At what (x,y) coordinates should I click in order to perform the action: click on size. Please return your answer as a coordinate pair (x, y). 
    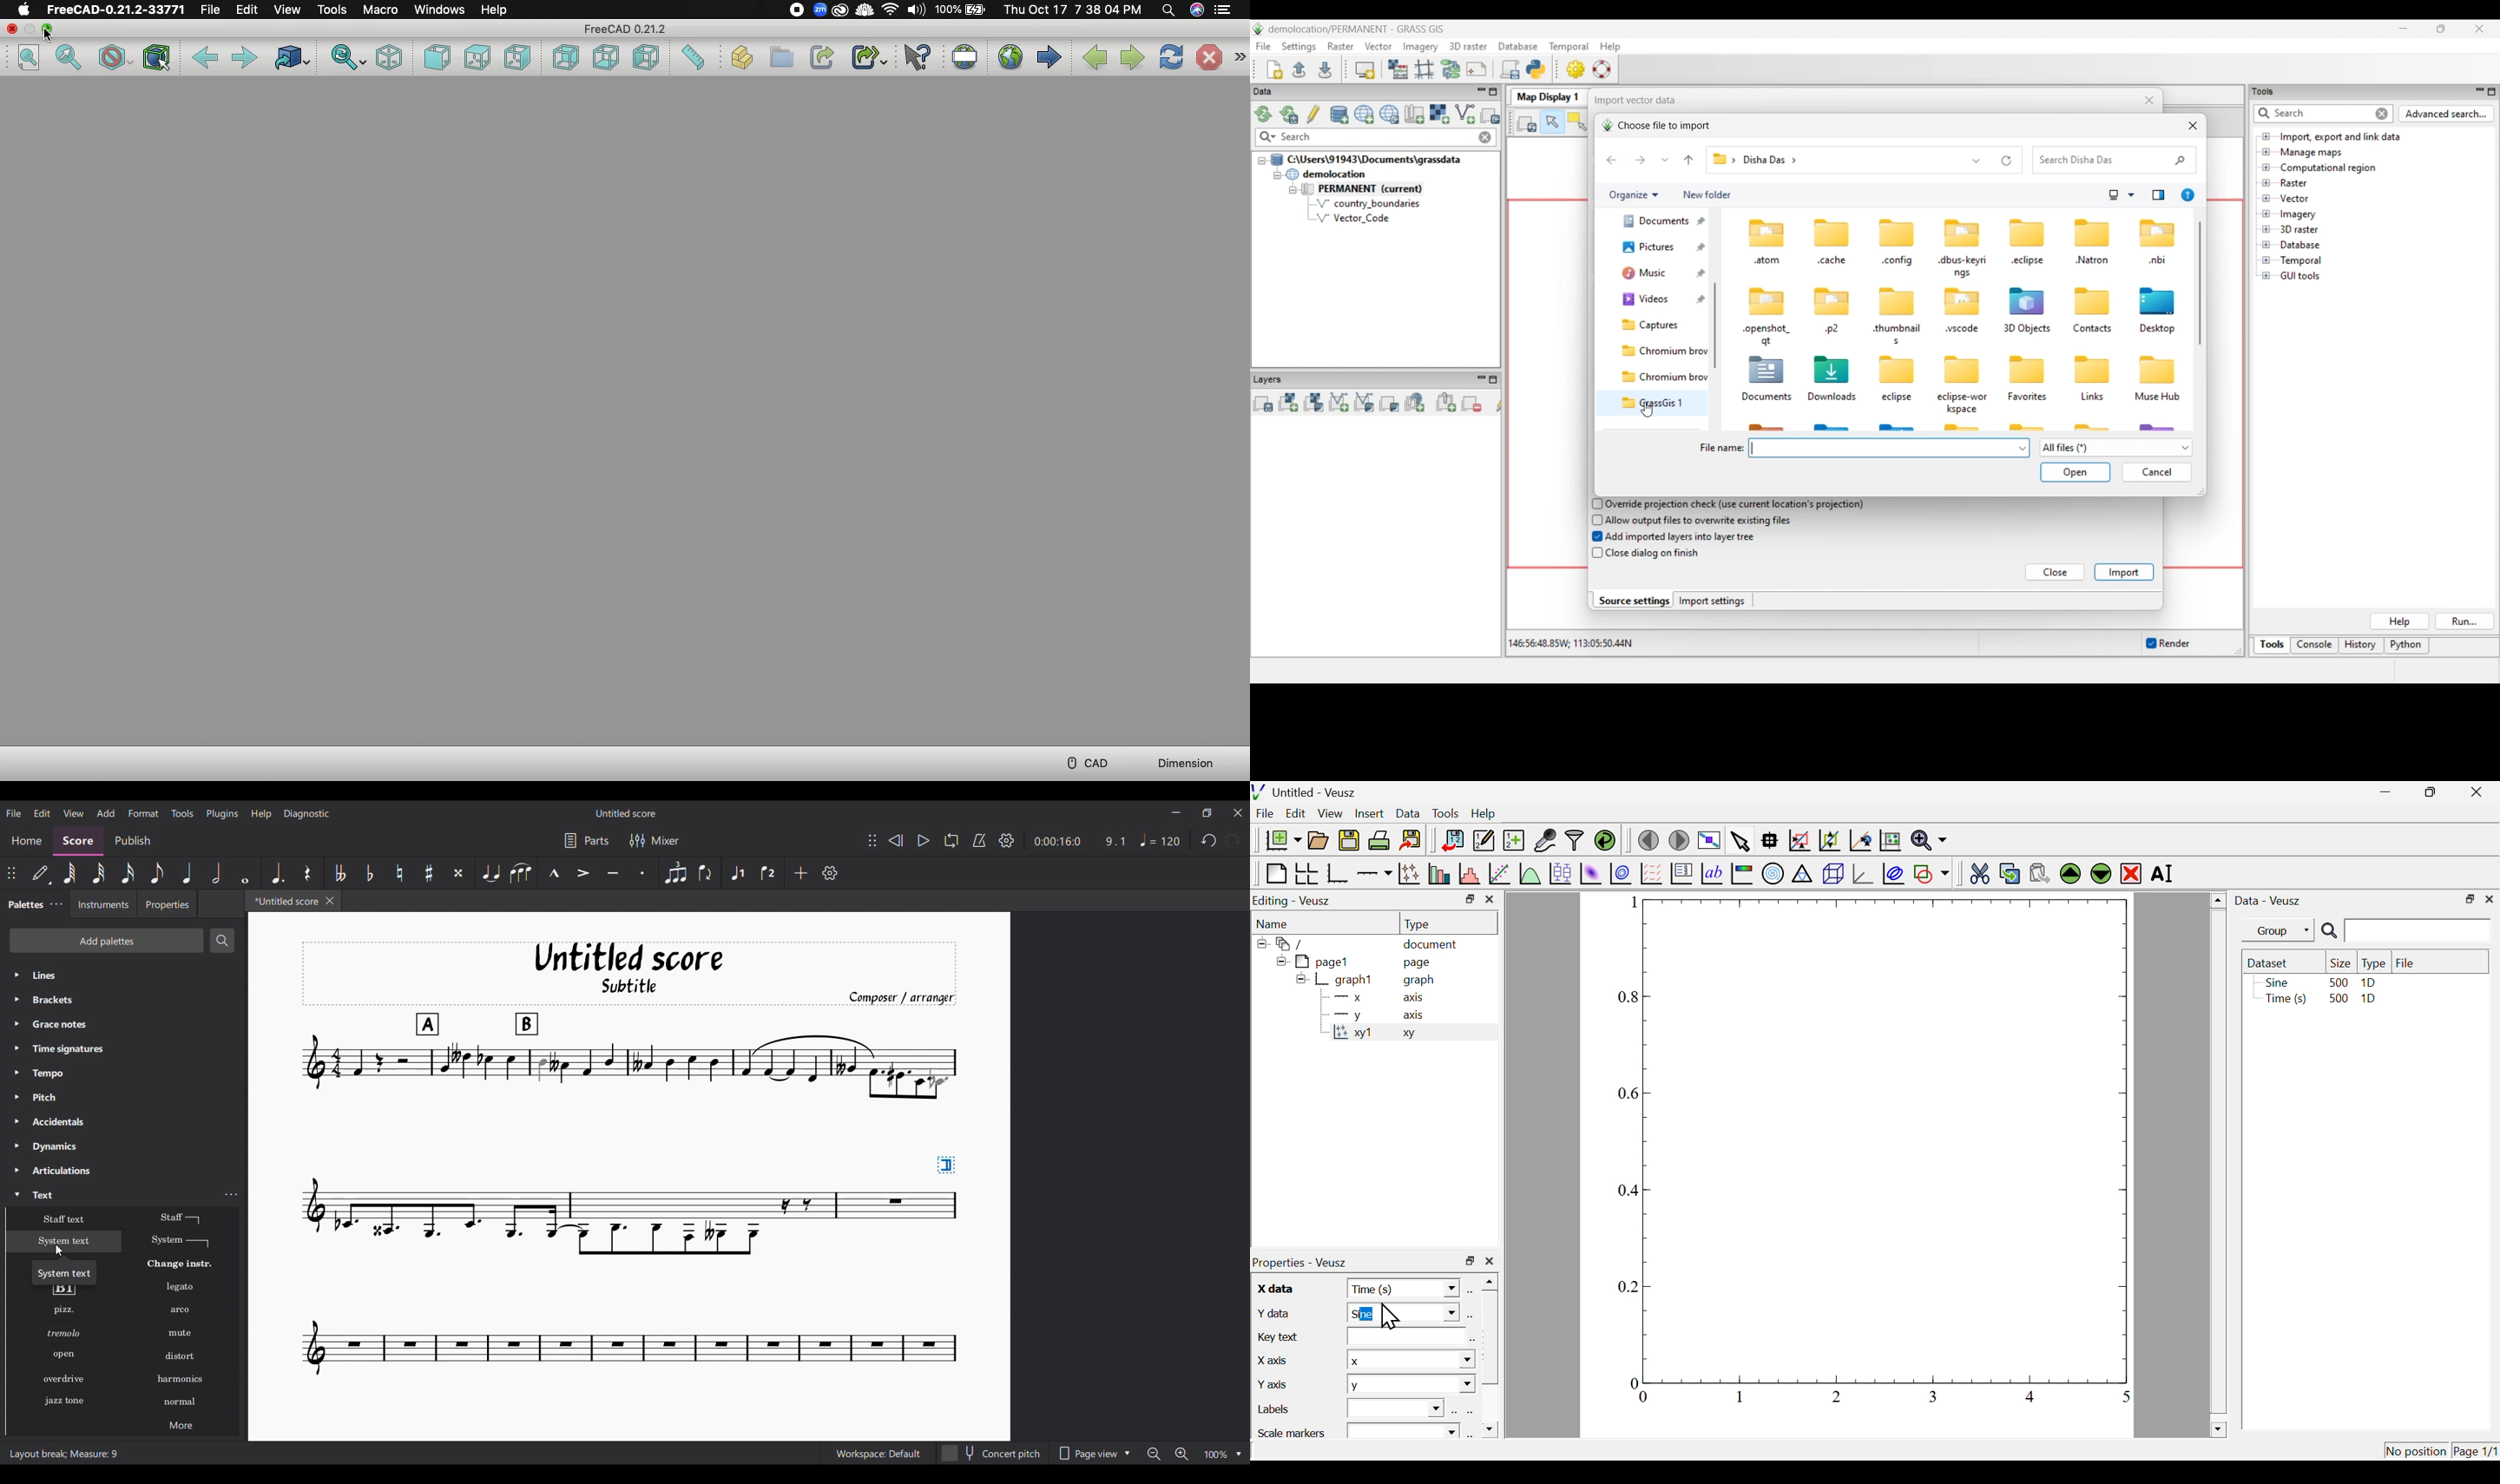
    Looking at the image, I should click on (2339, 963).